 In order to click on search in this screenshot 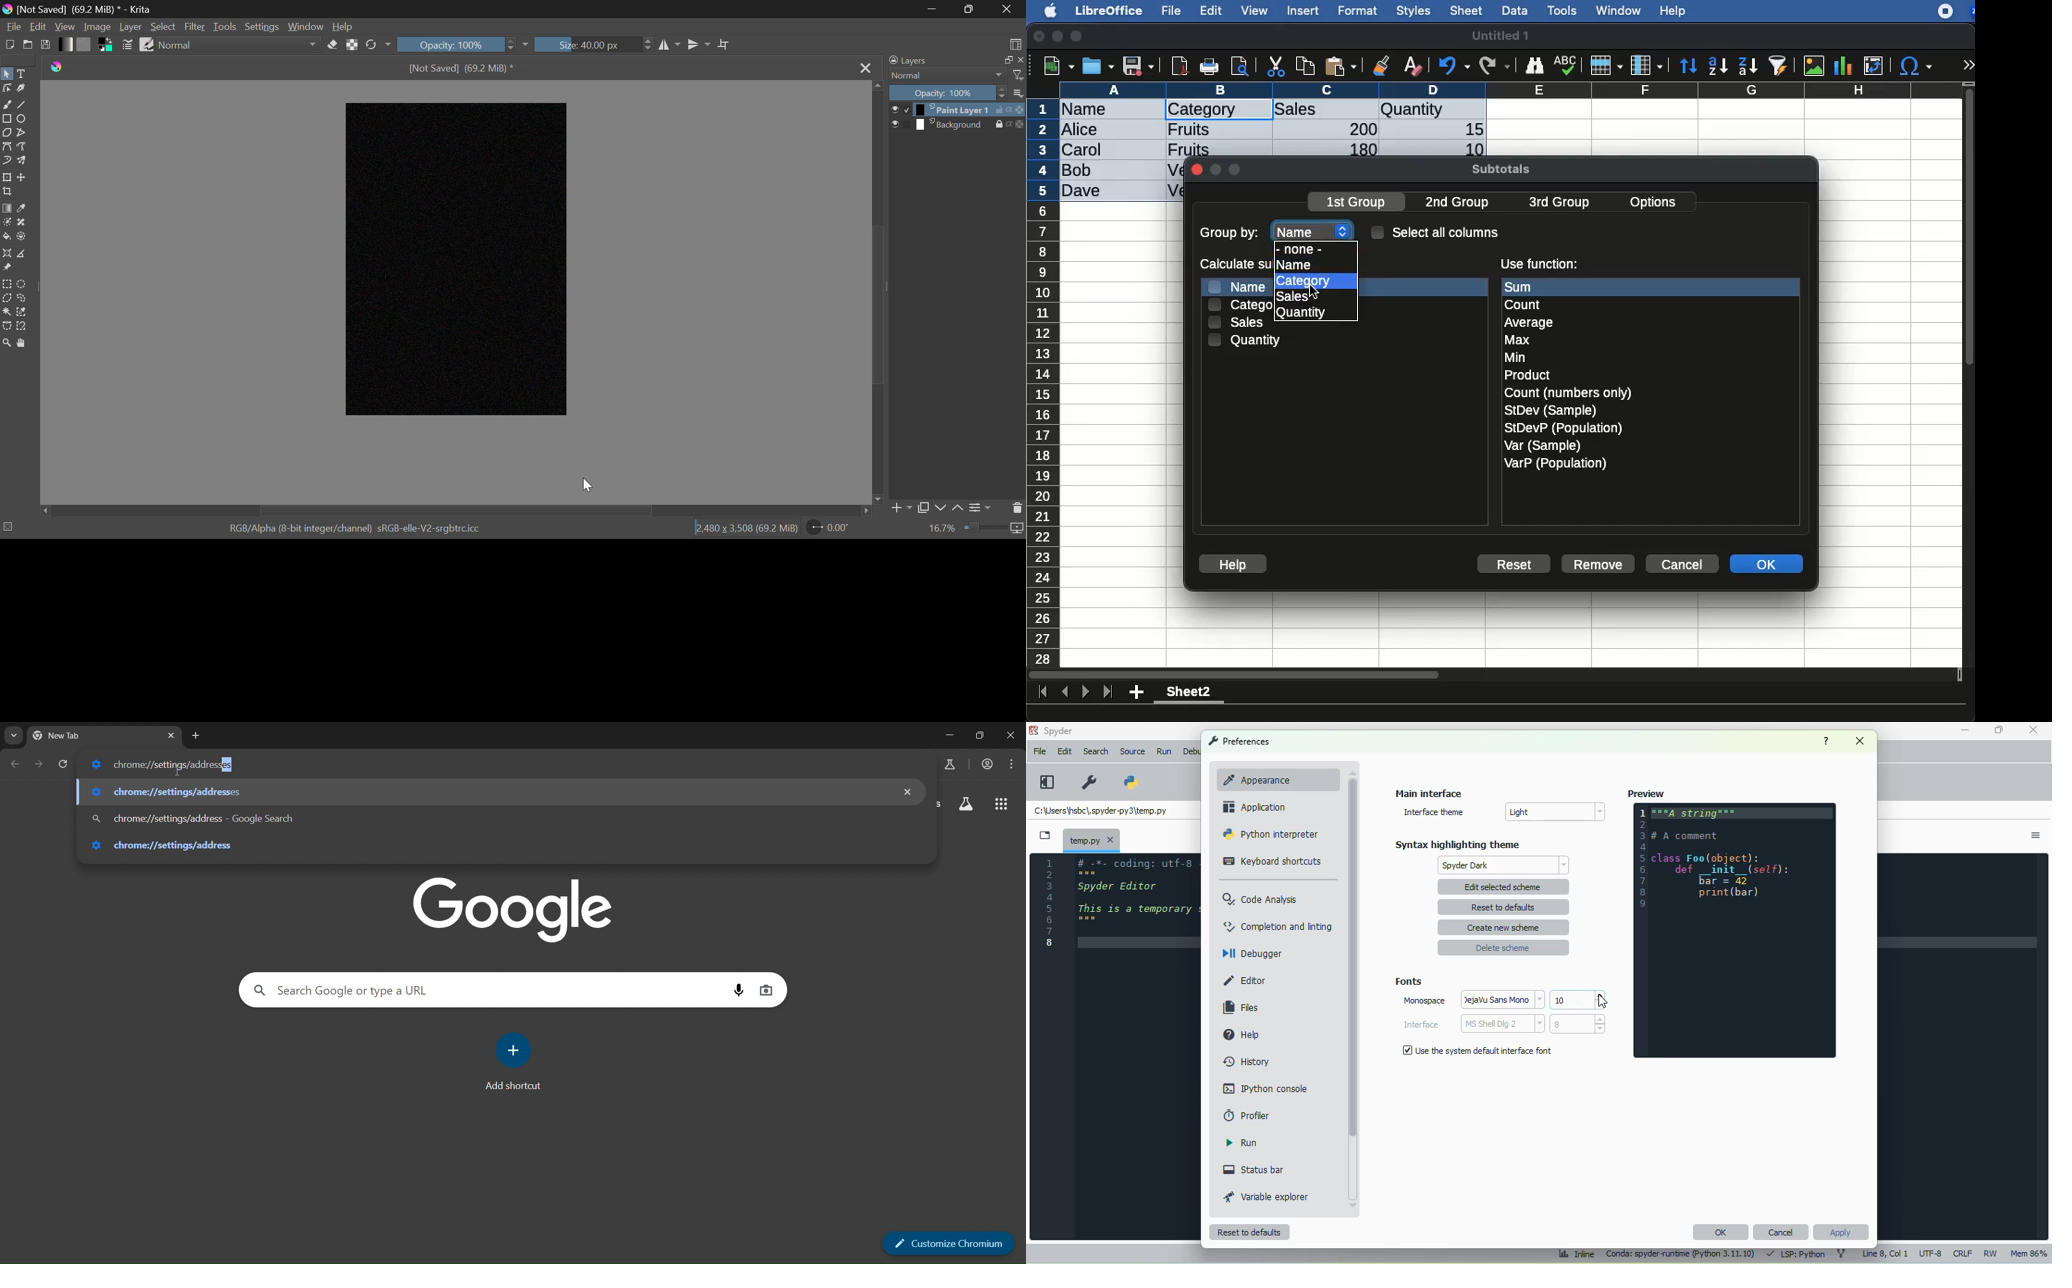, I will do `click(1096, 751)`.